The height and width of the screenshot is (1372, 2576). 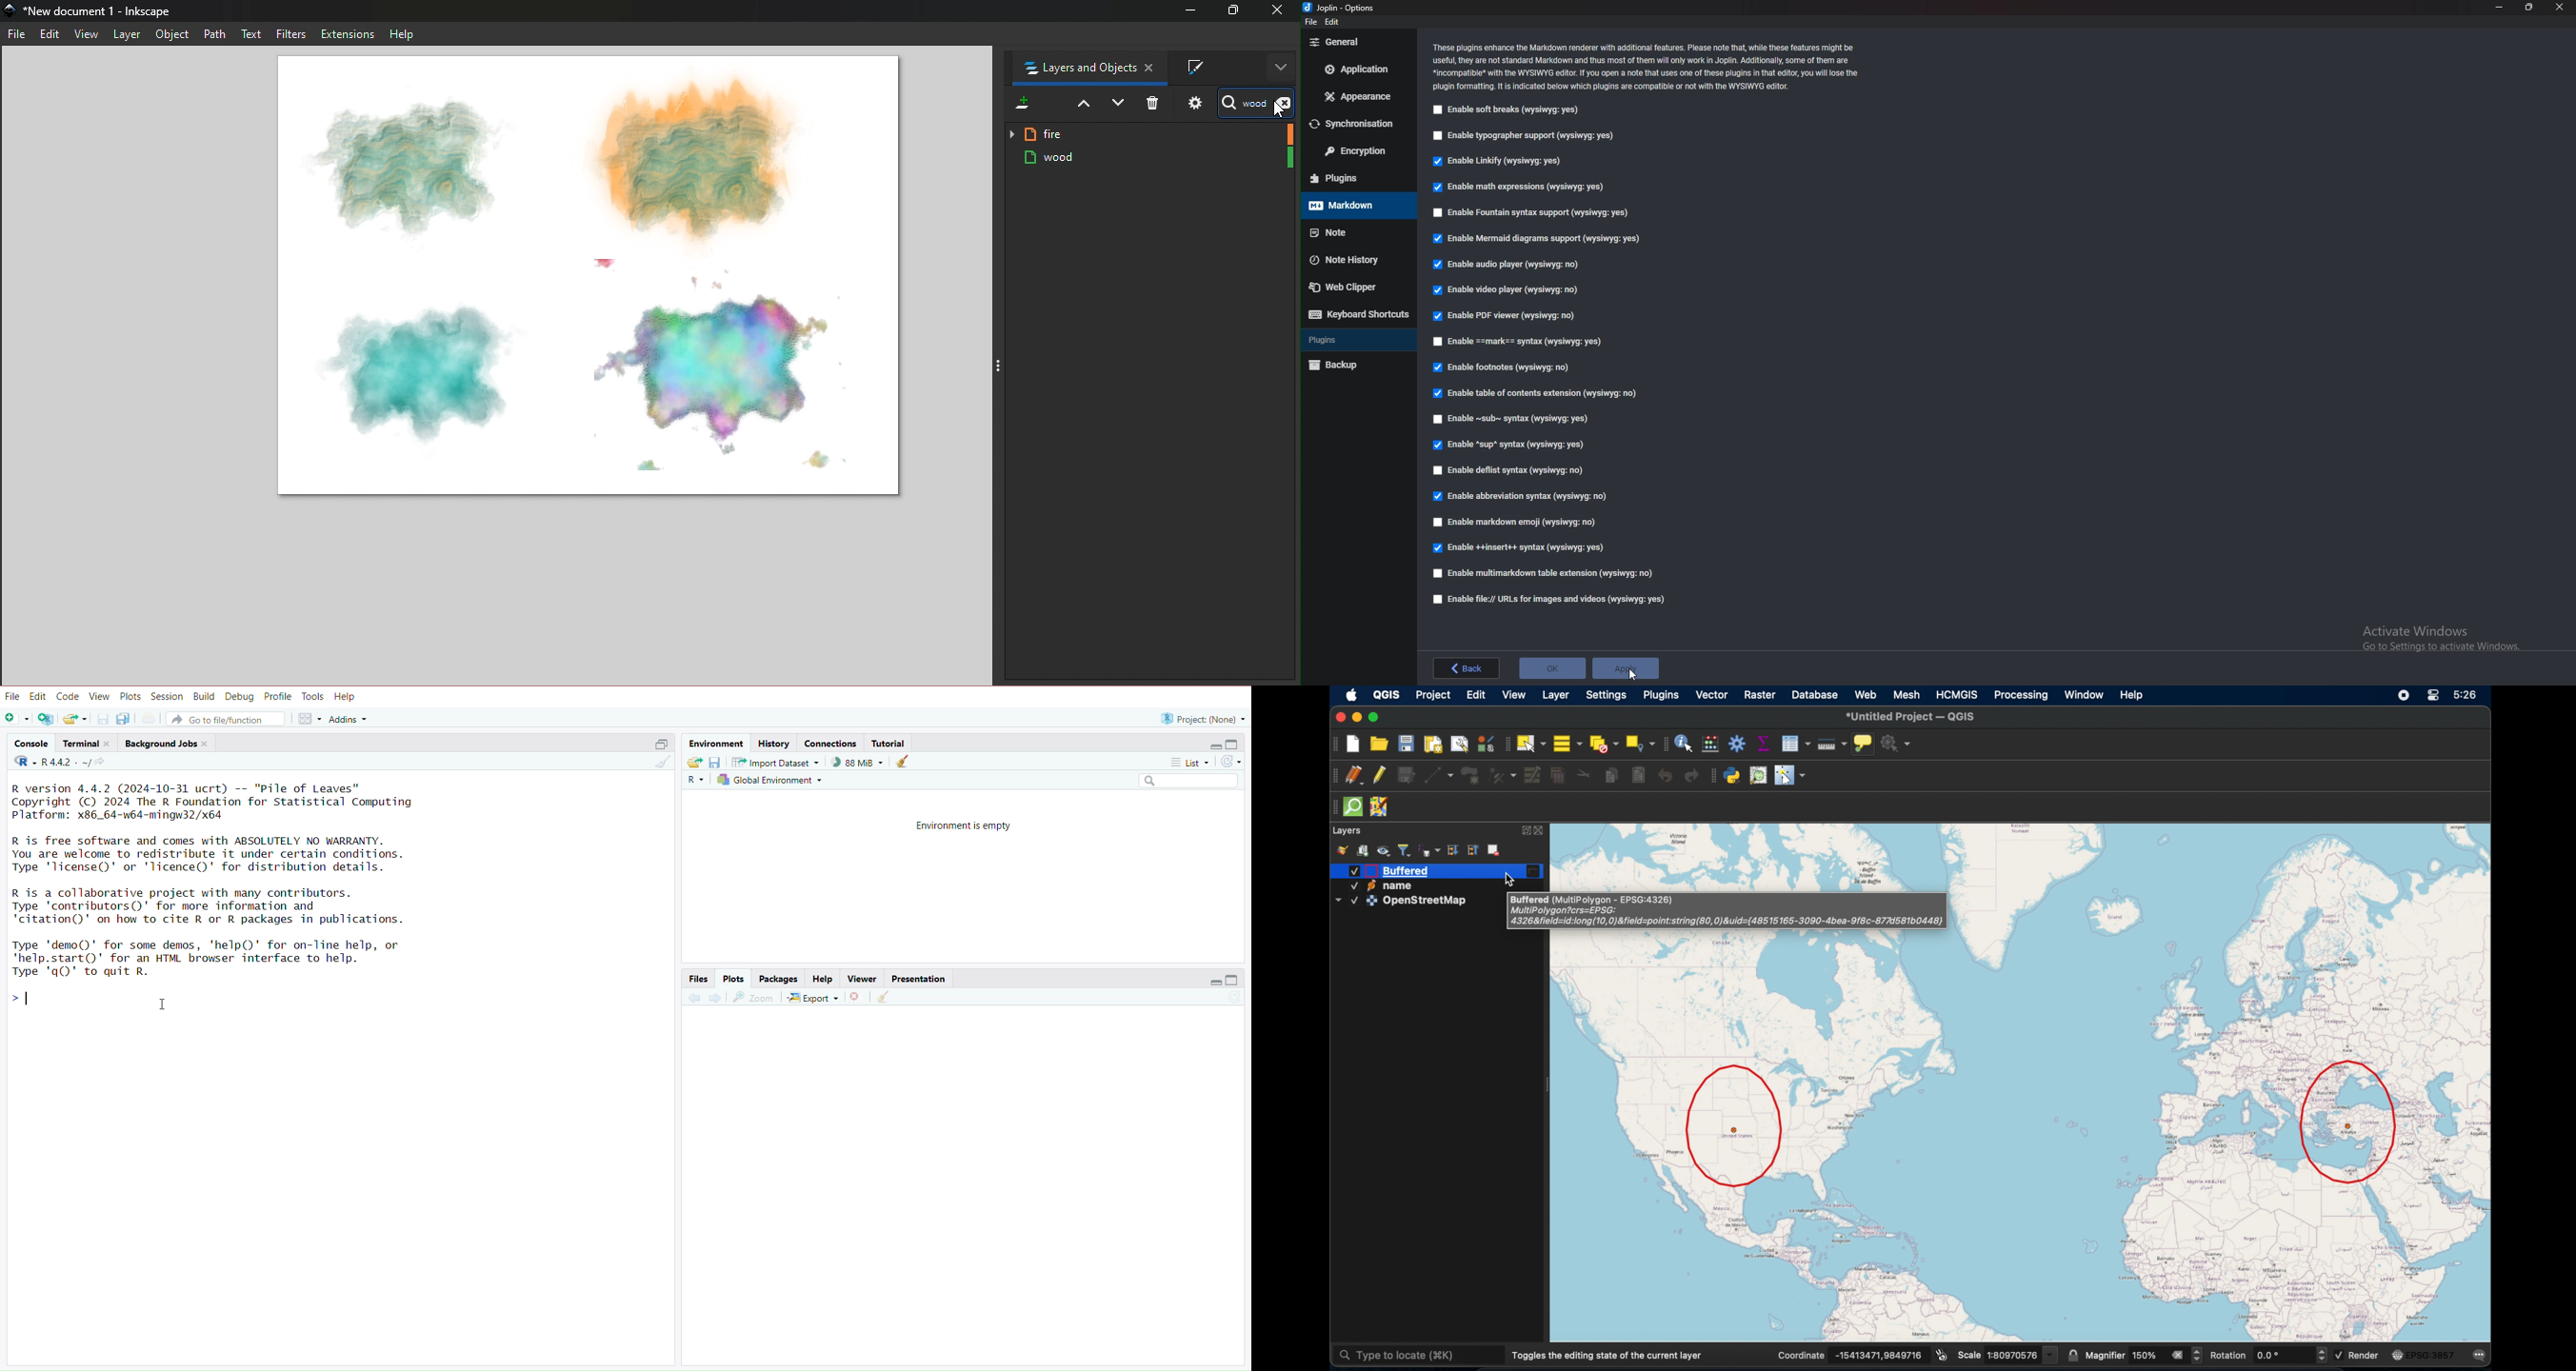 What do you see at coordinates (85, 743) in the screenshot?
I see `Terminal` at bounding box center [85, 743].